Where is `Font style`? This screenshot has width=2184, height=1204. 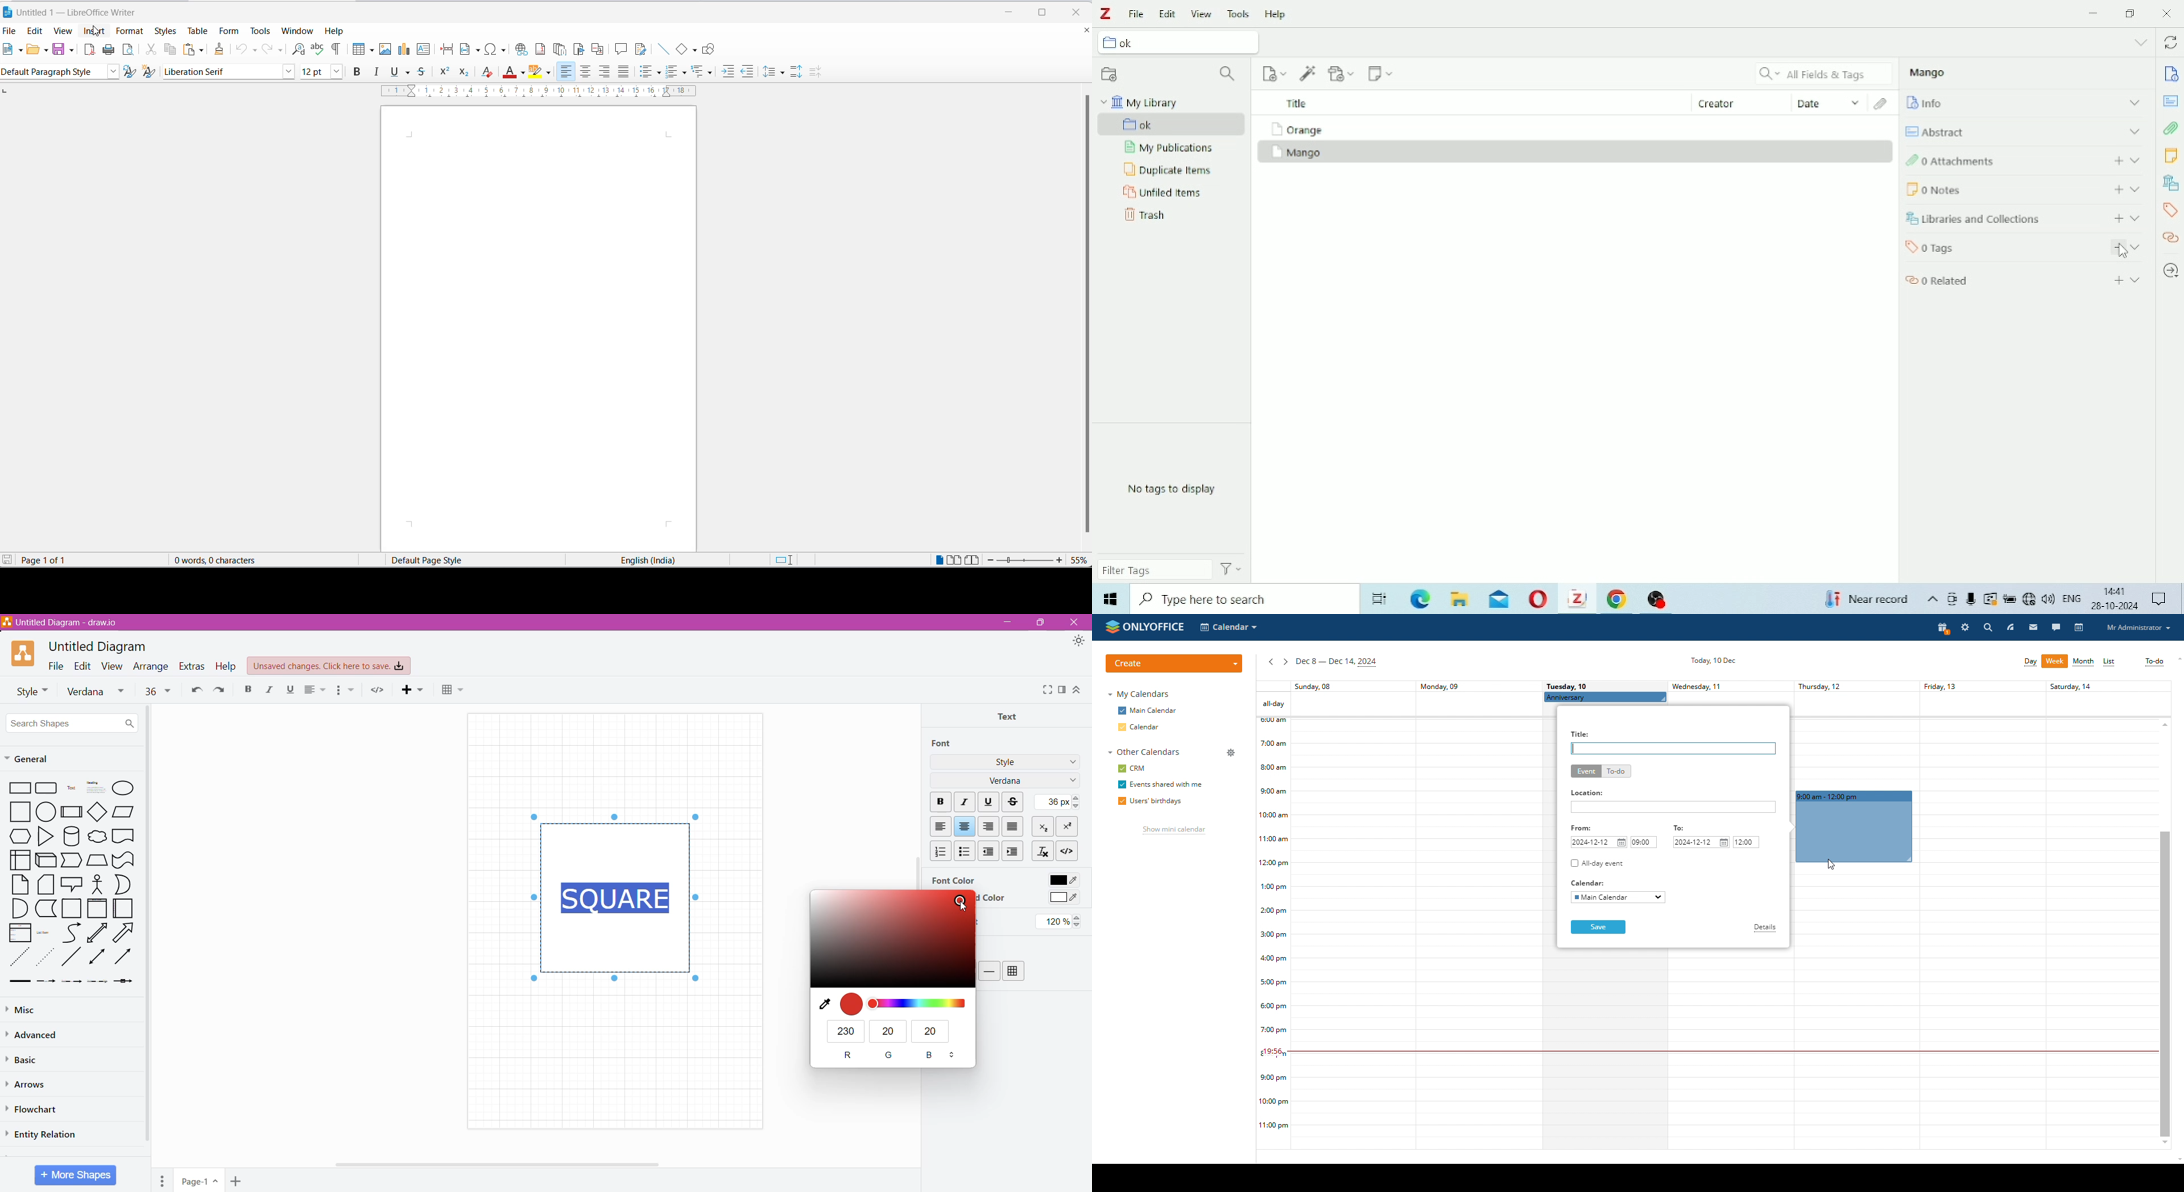 Font style is located at coordinates (28, 690).